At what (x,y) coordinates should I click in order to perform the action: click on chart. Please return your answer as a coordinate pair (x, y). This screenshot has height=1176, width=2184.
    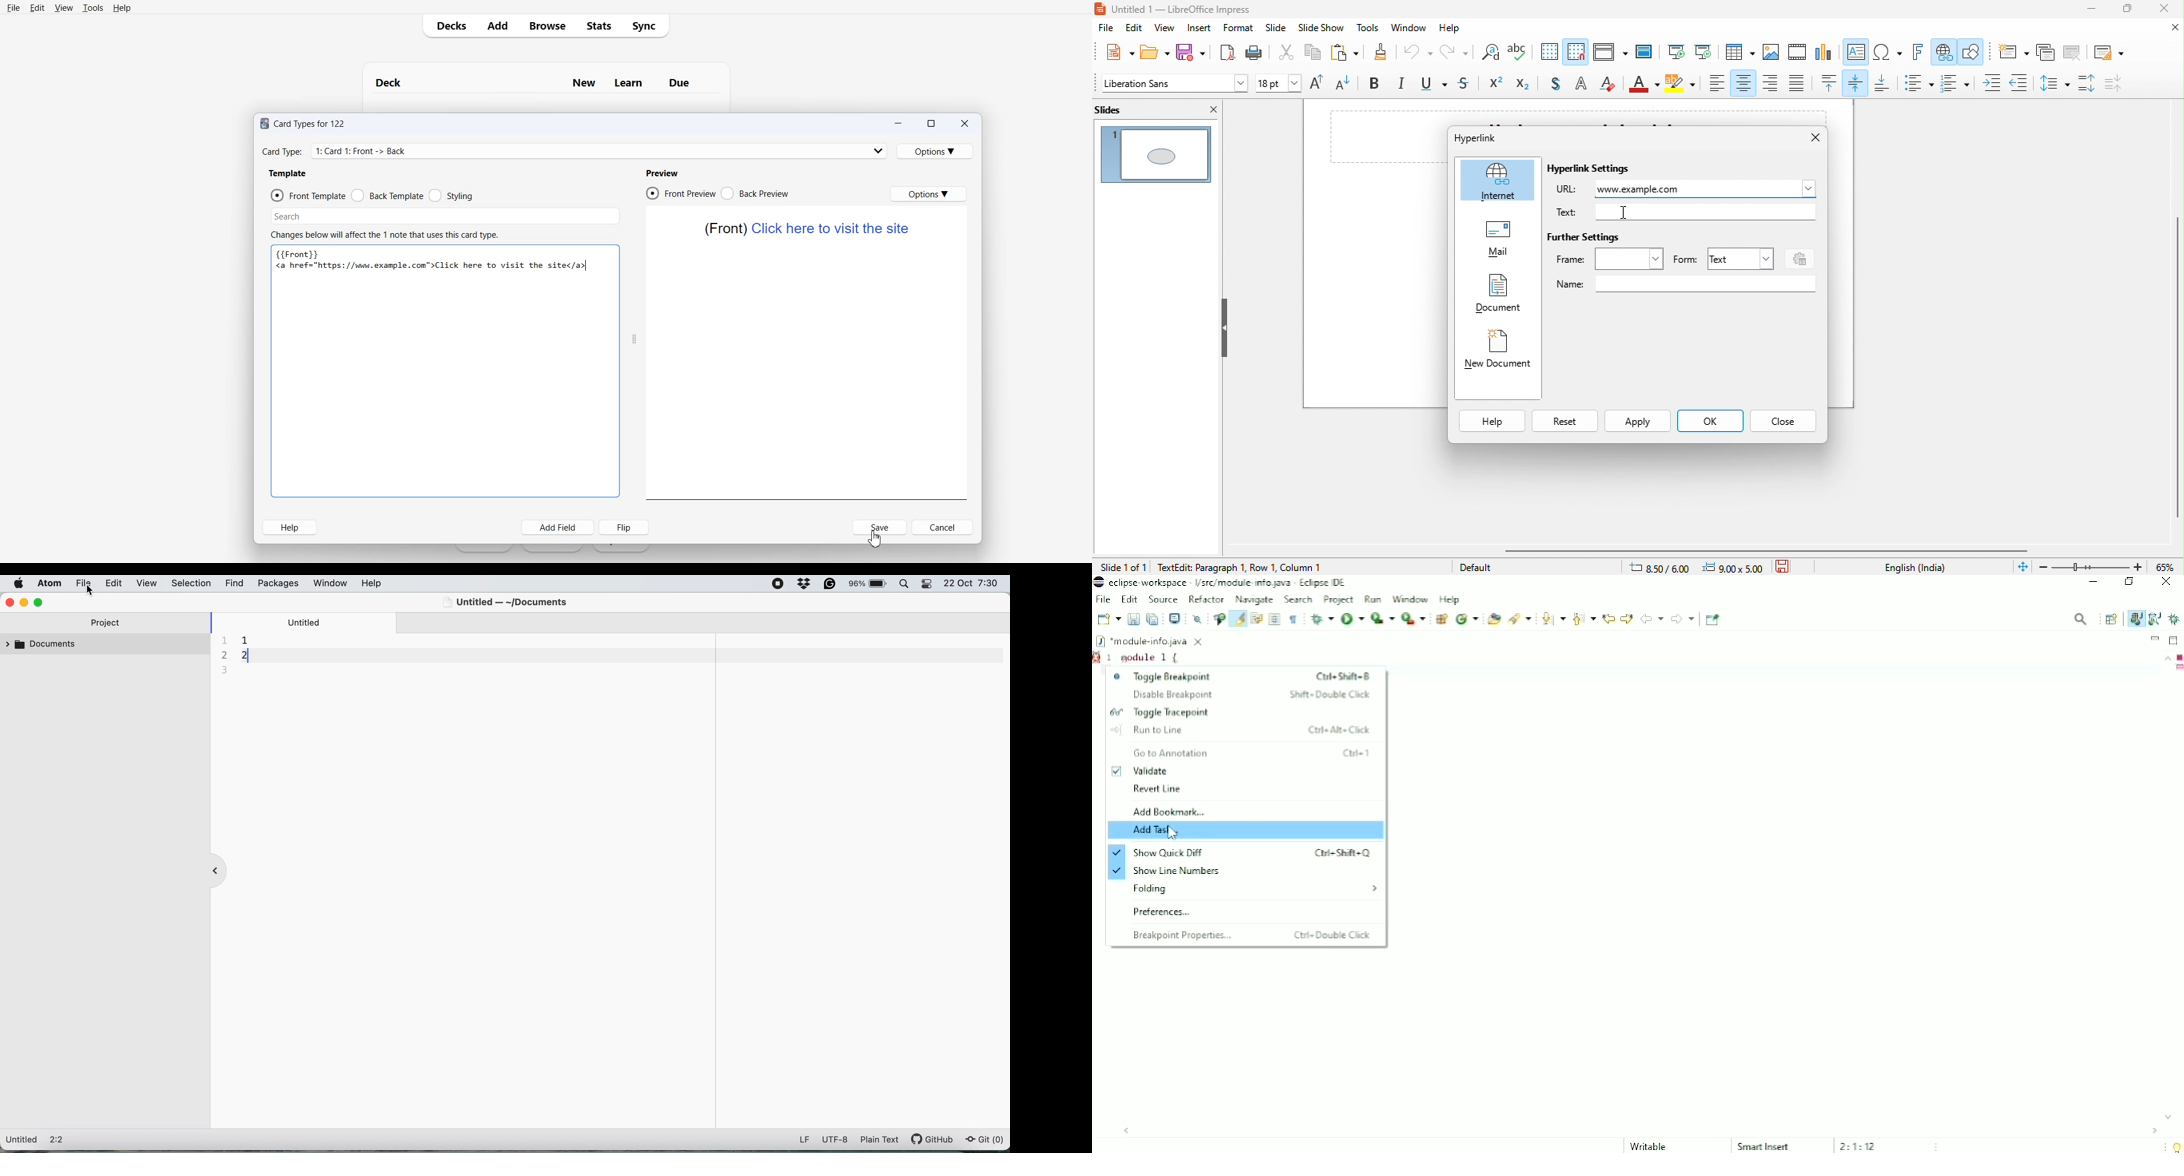
    Looking at the image, I should click on (1824, 54).